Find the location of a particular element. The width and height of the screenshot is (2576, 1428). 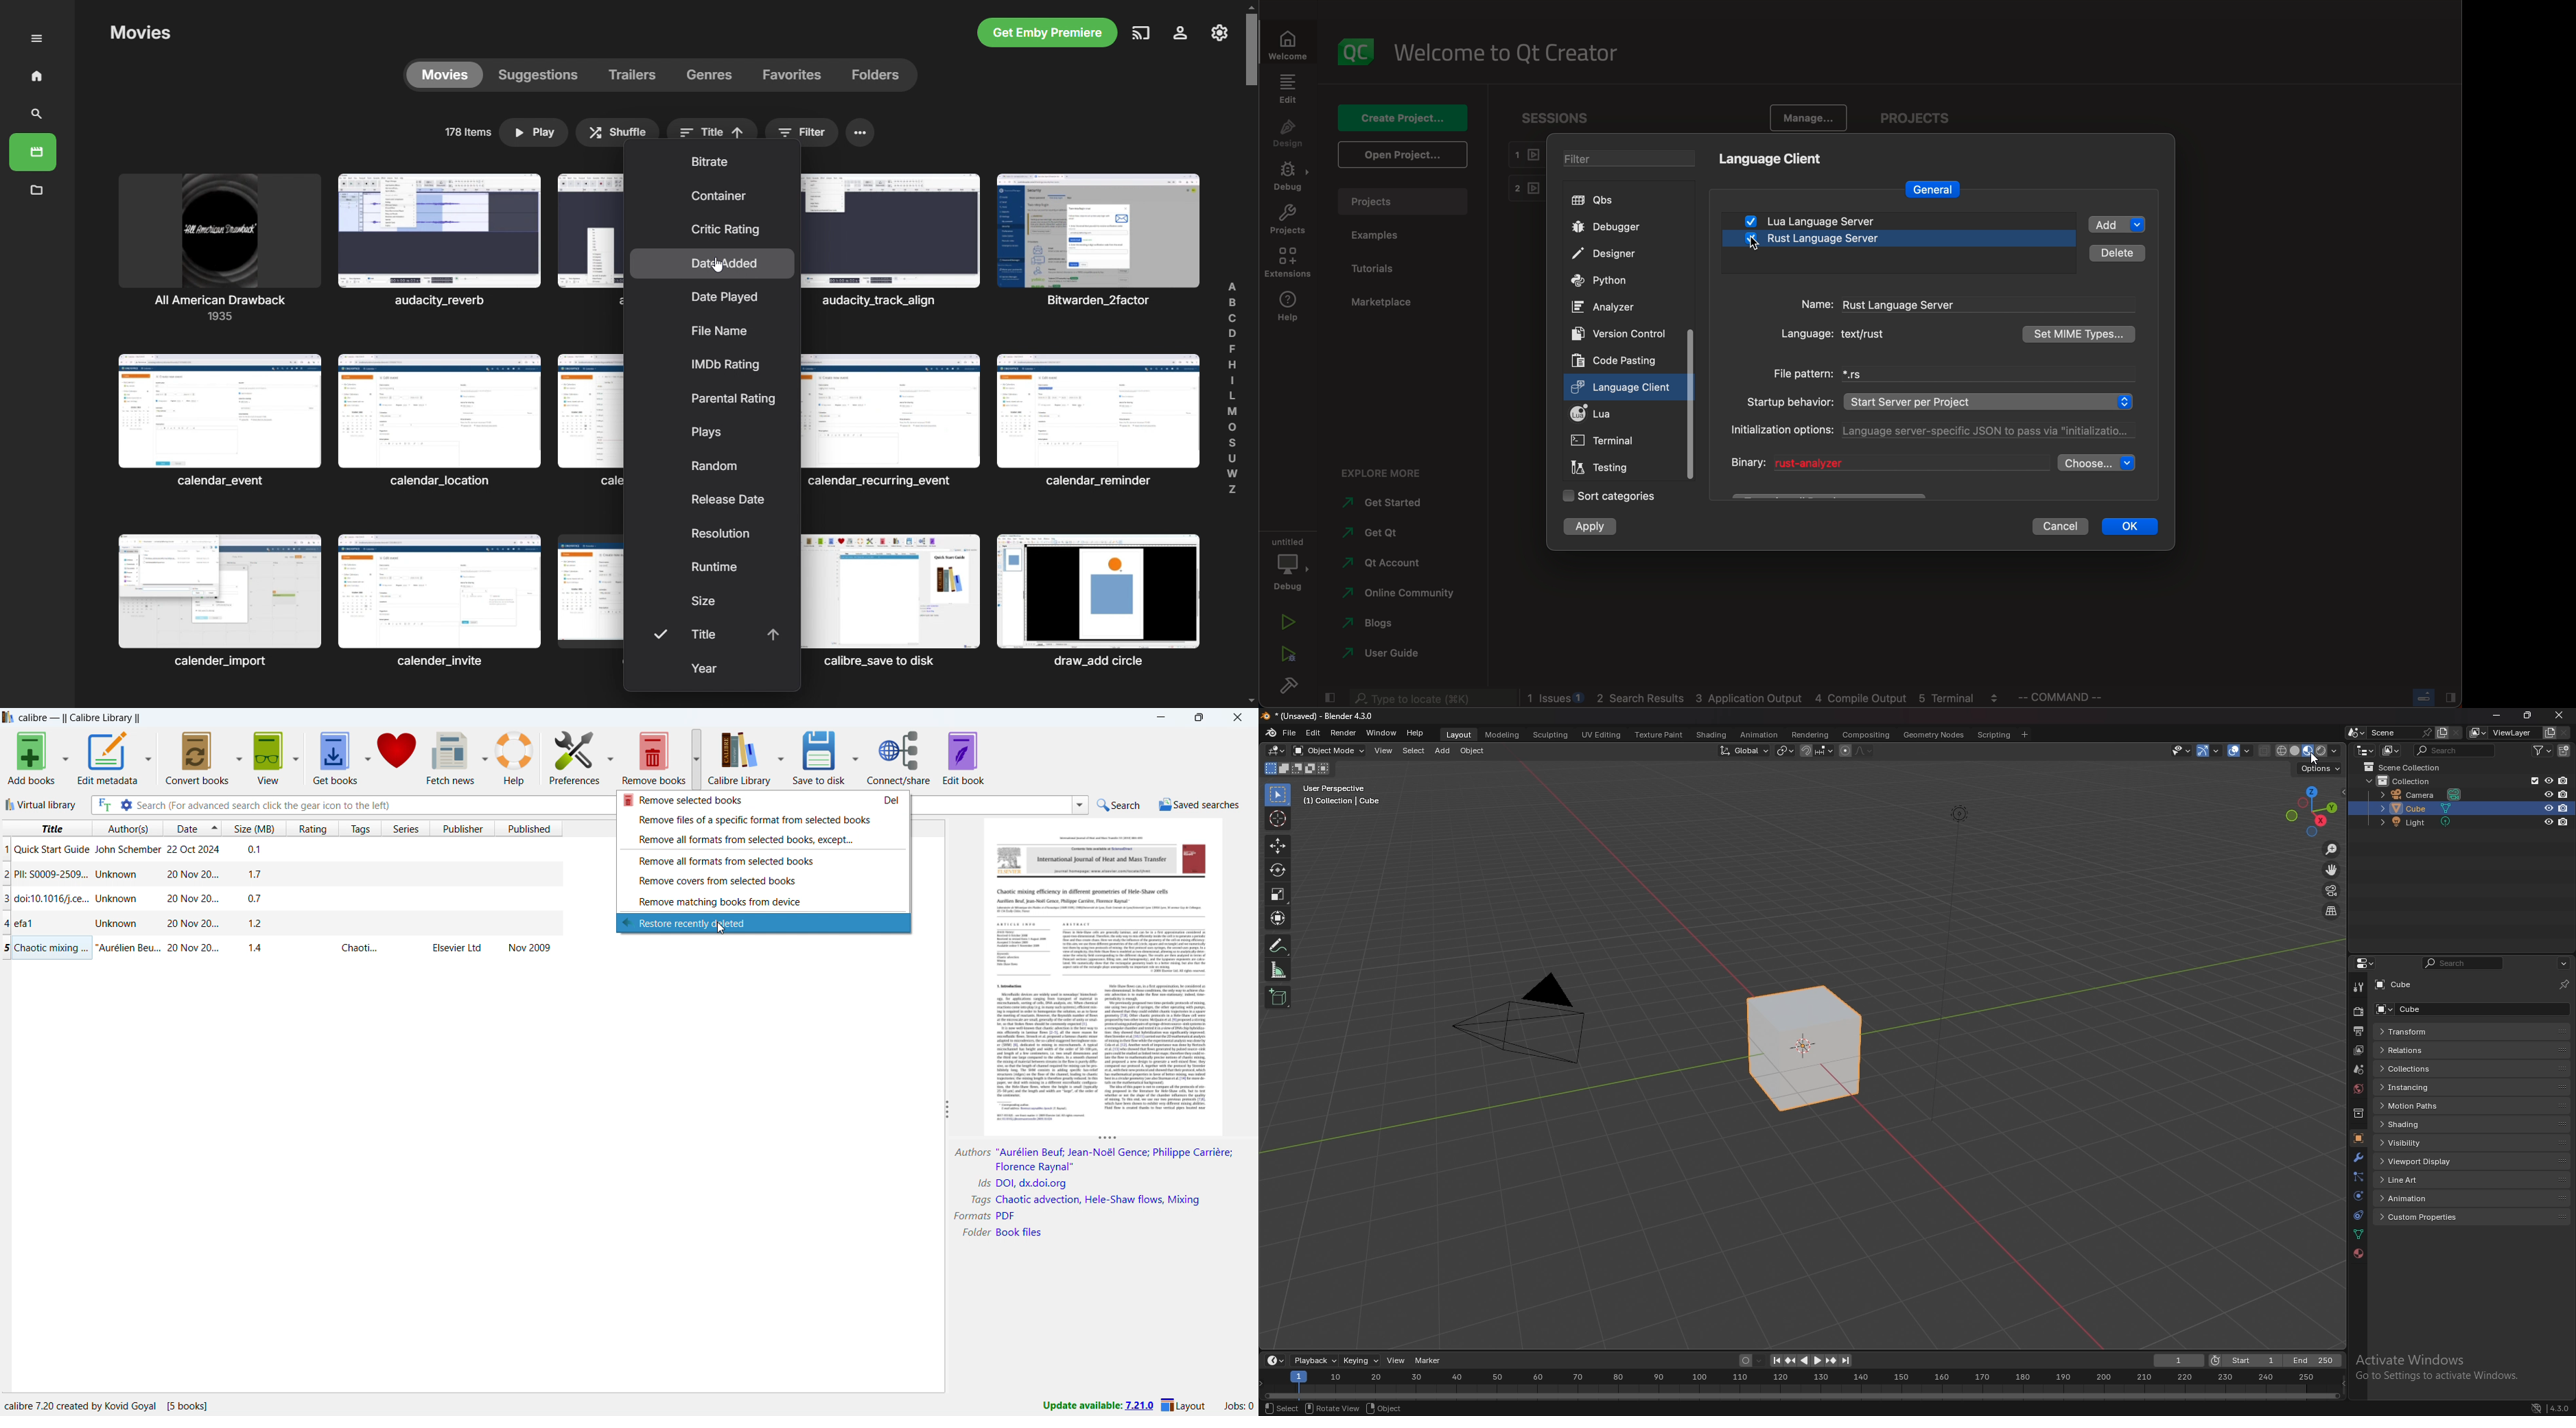

animation is located at coordinates (2432, 1198).